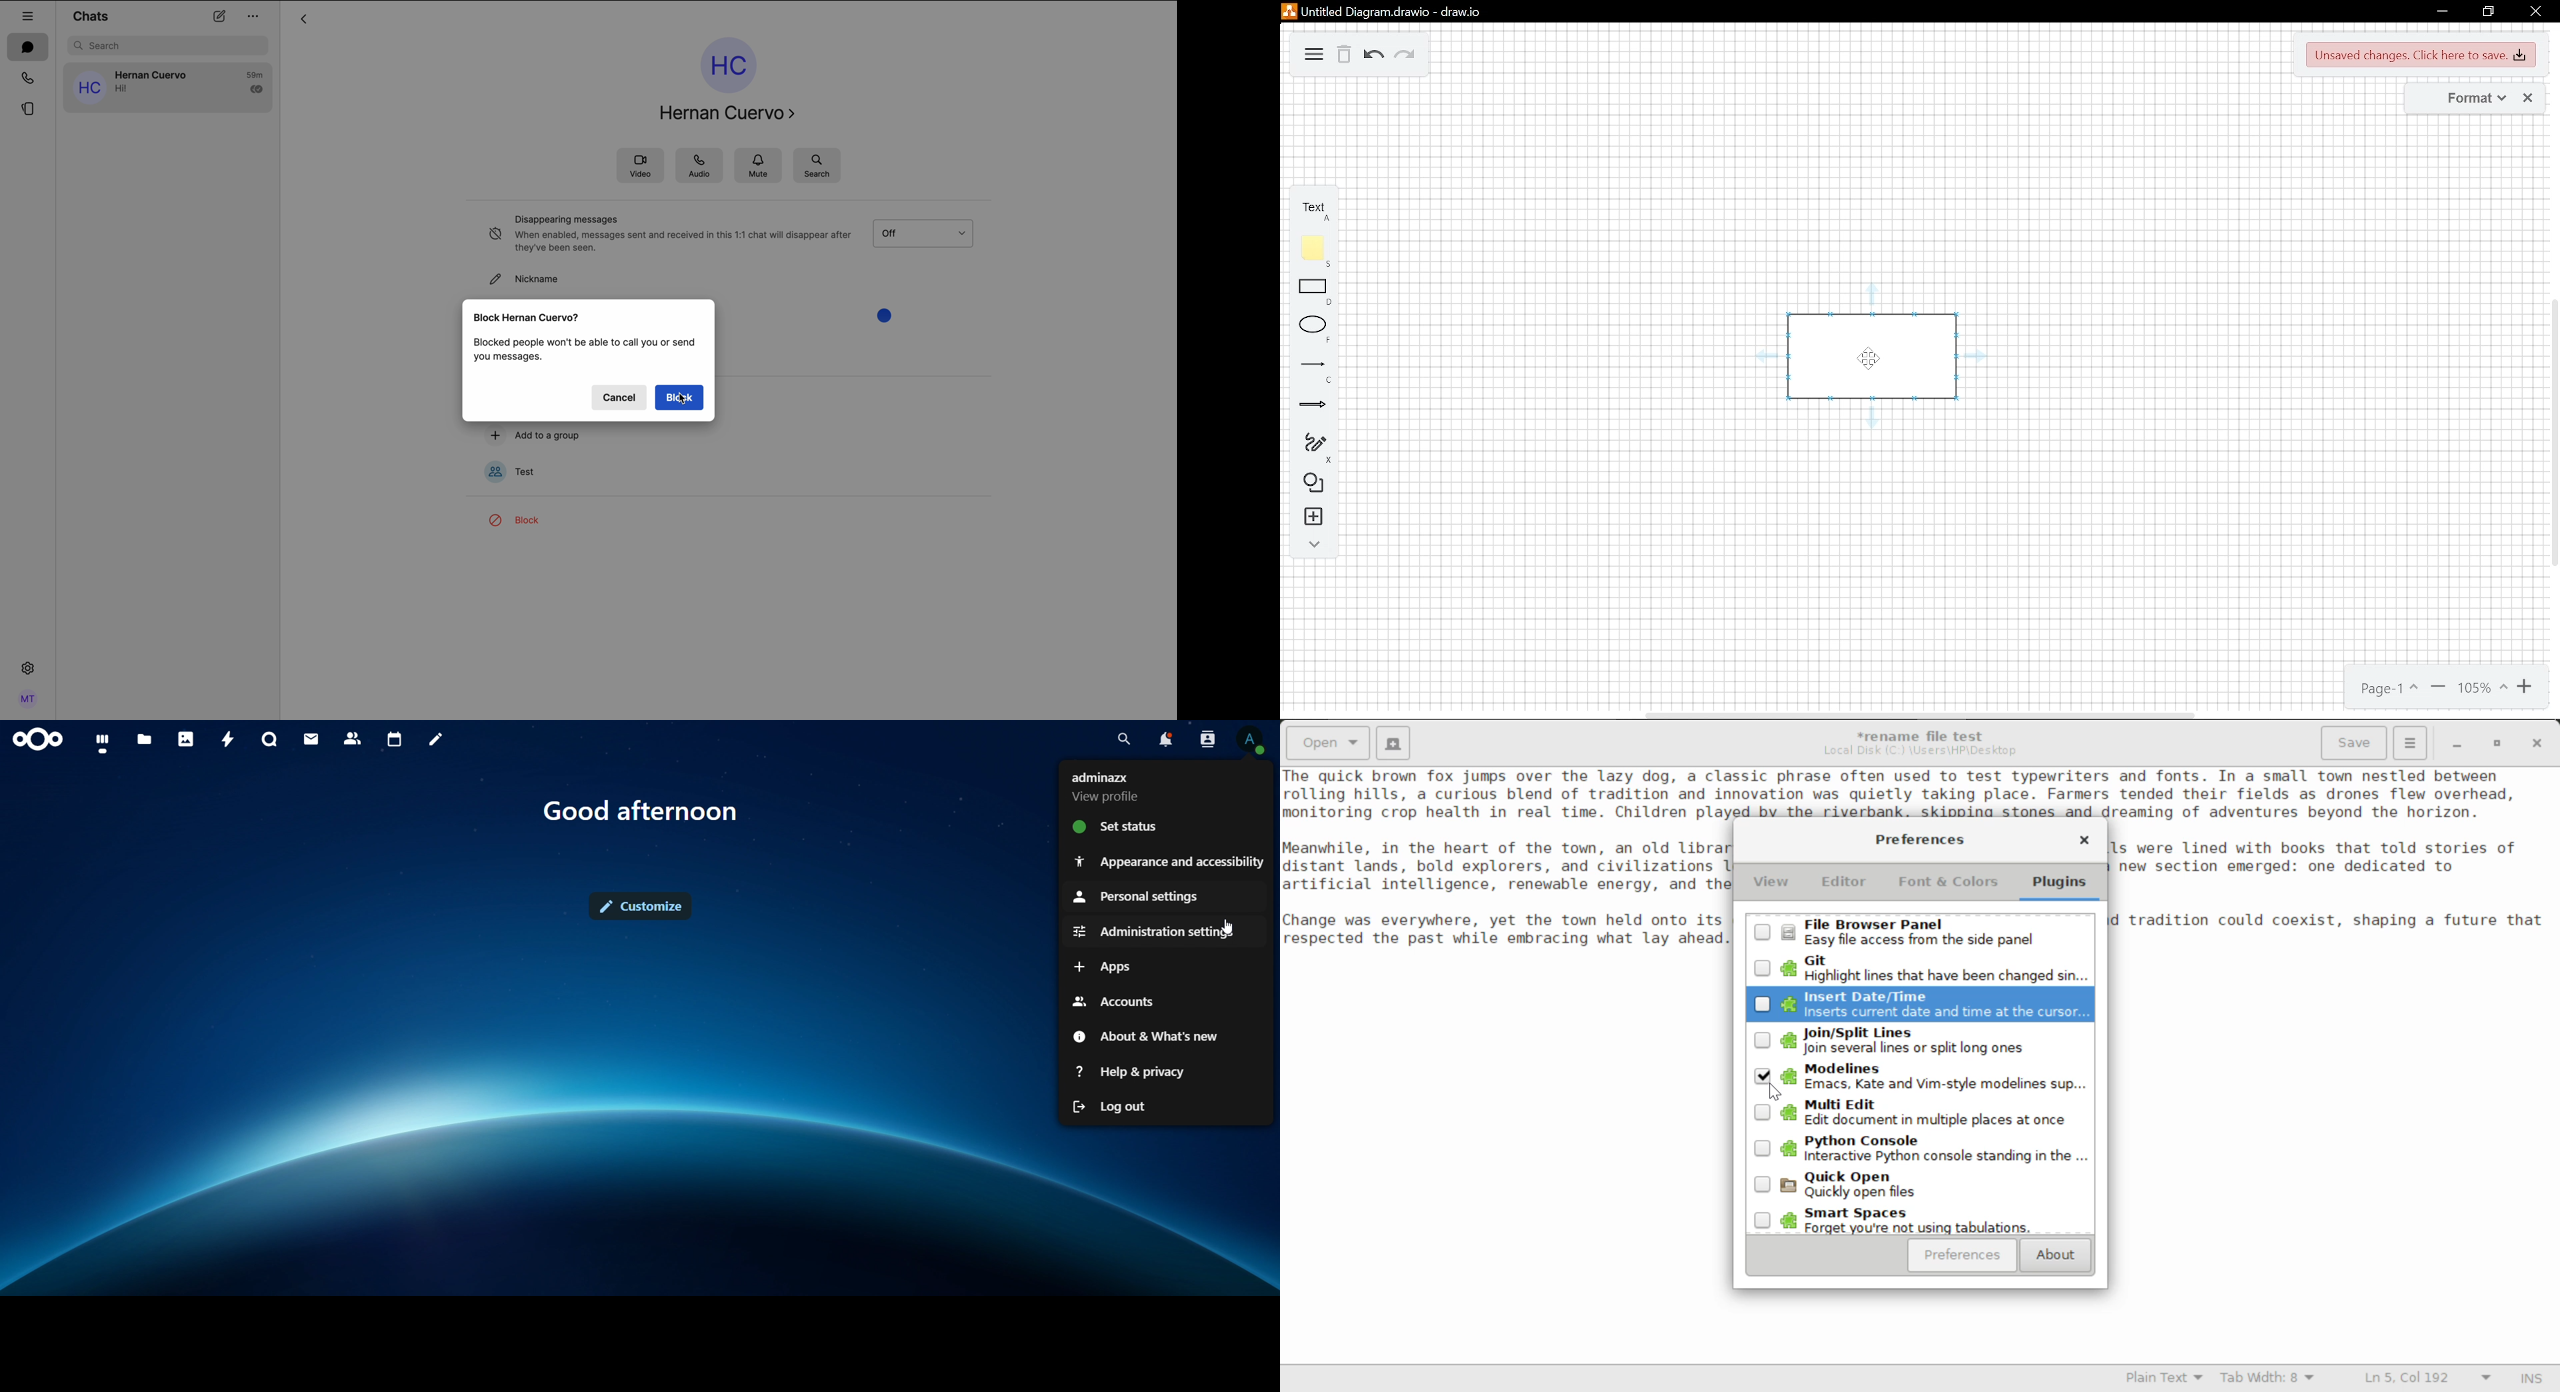  Describe the element at coordinates (2525, 686) in the screenshot. I see `current zoom` at that location.